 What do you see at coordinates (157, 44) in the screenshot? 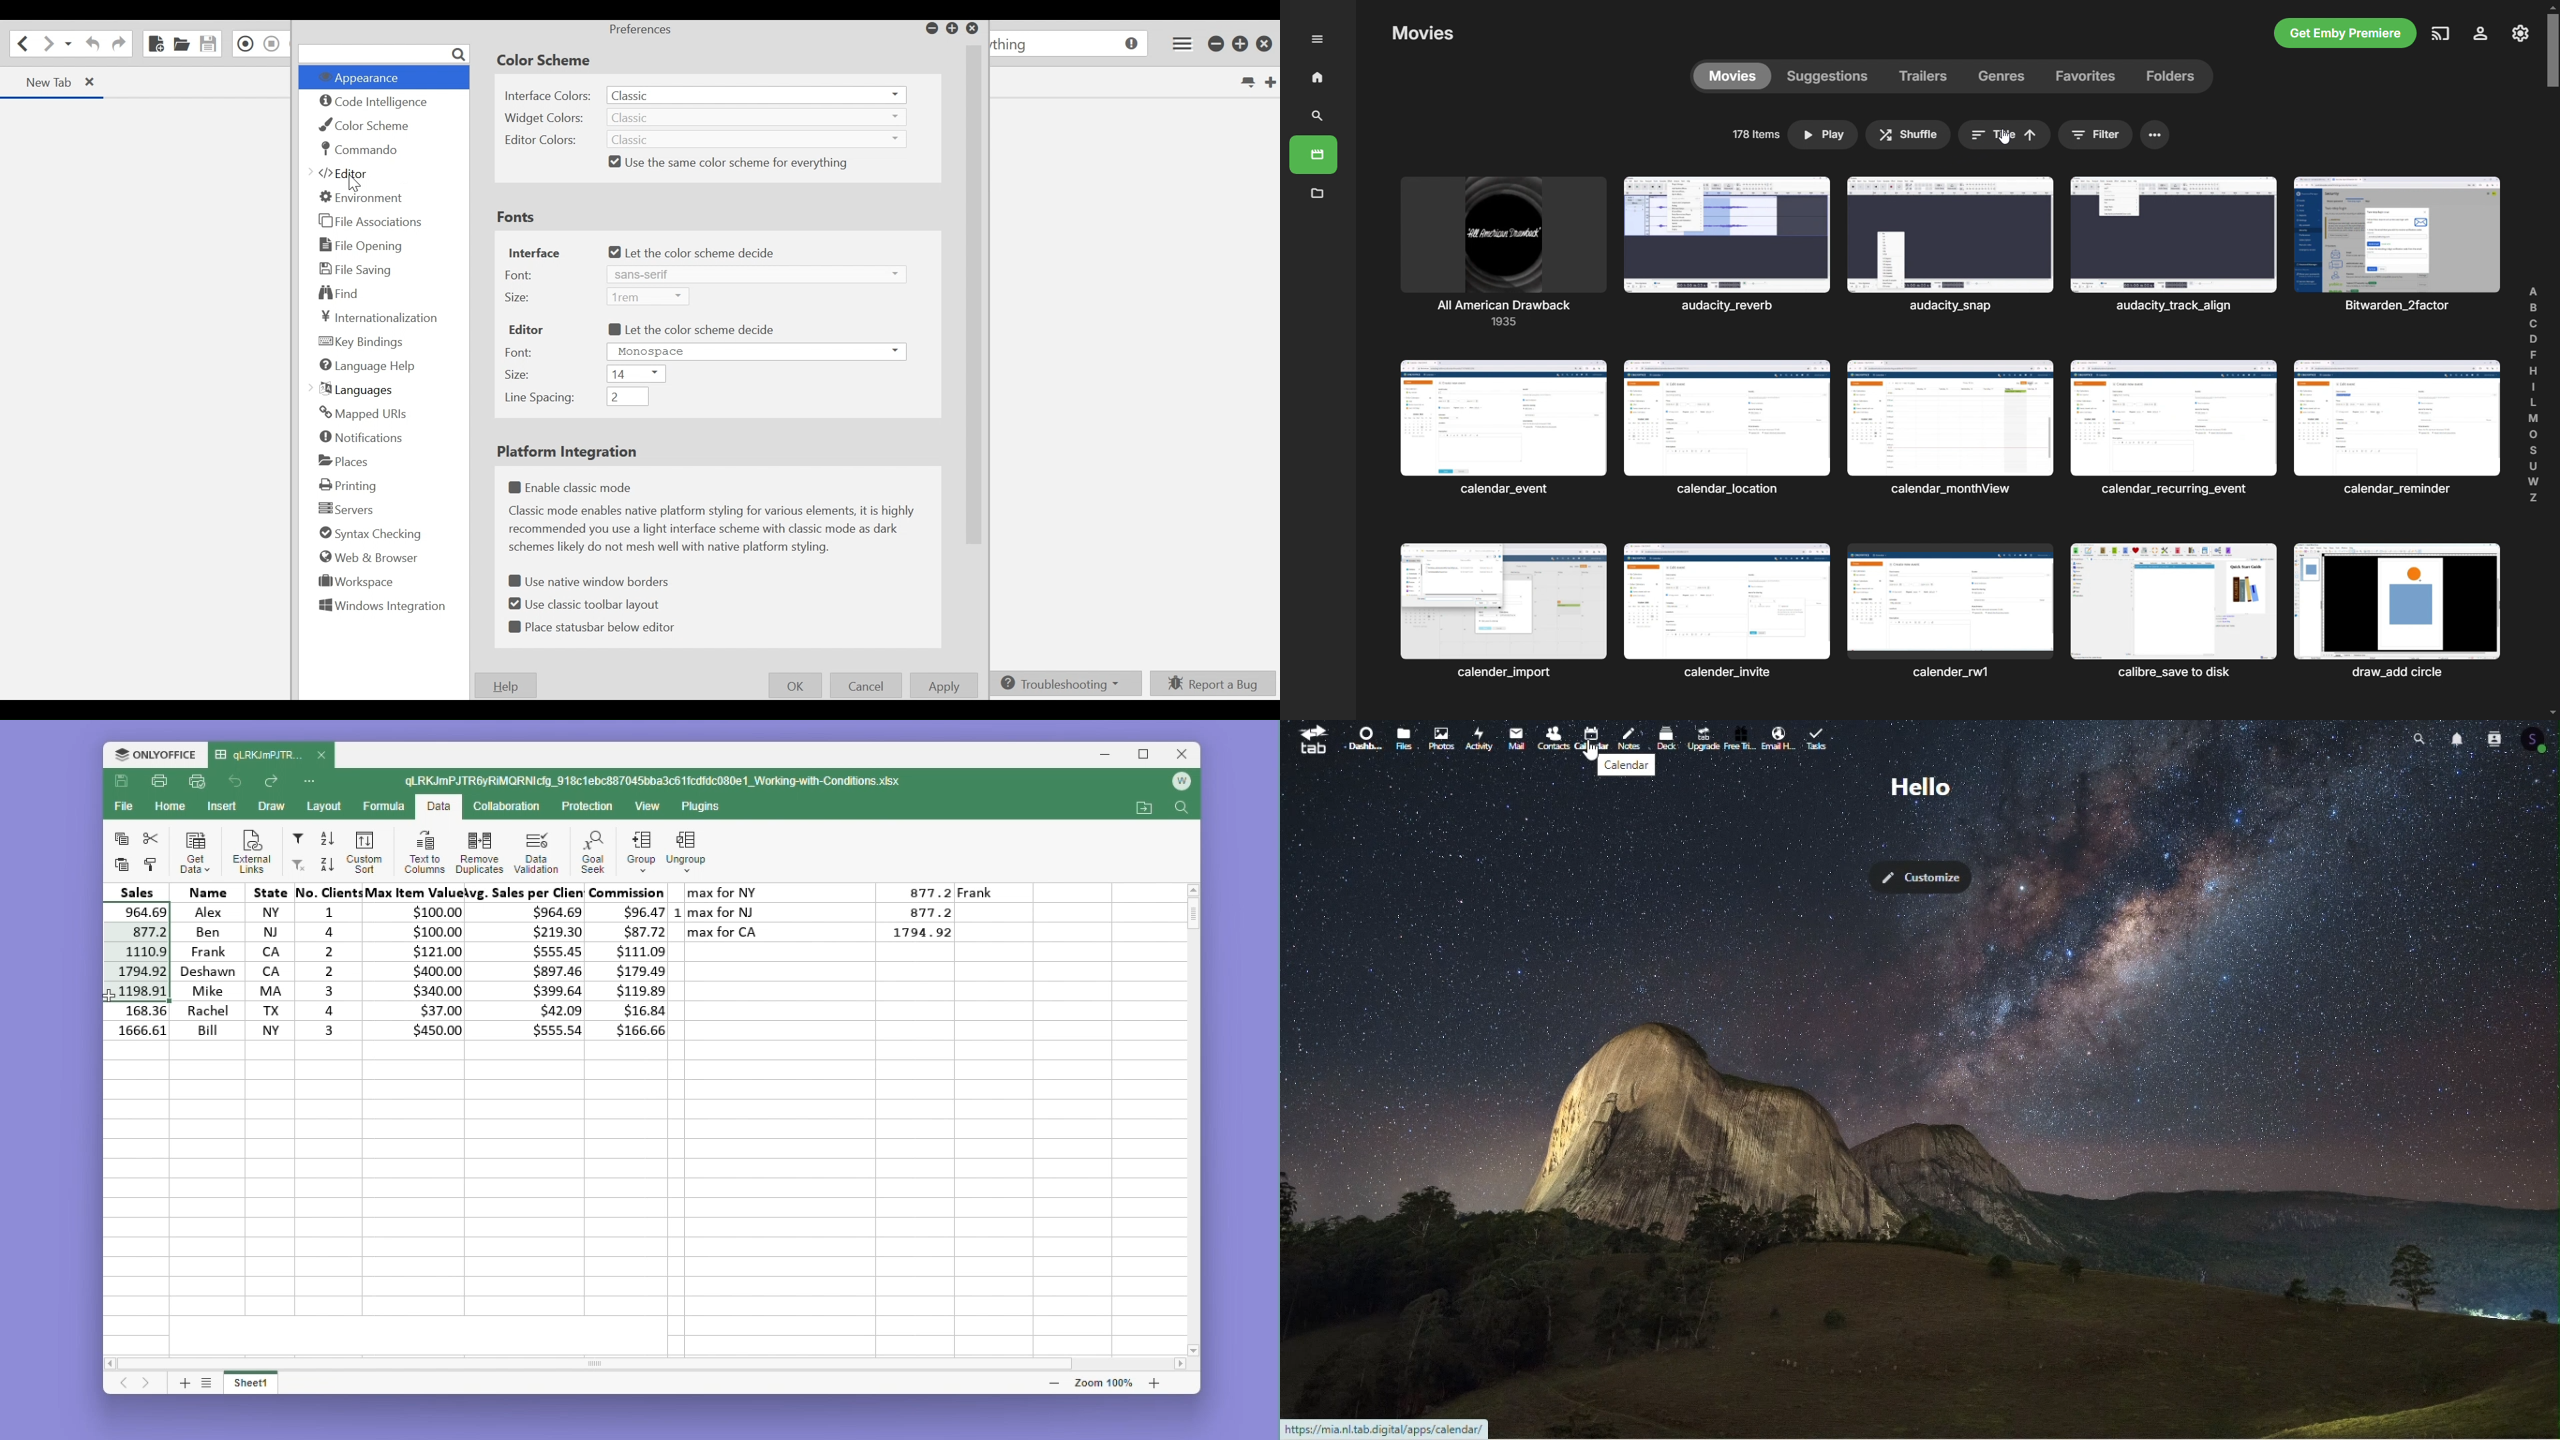
I see `New File` at bounding box center [157, 44].